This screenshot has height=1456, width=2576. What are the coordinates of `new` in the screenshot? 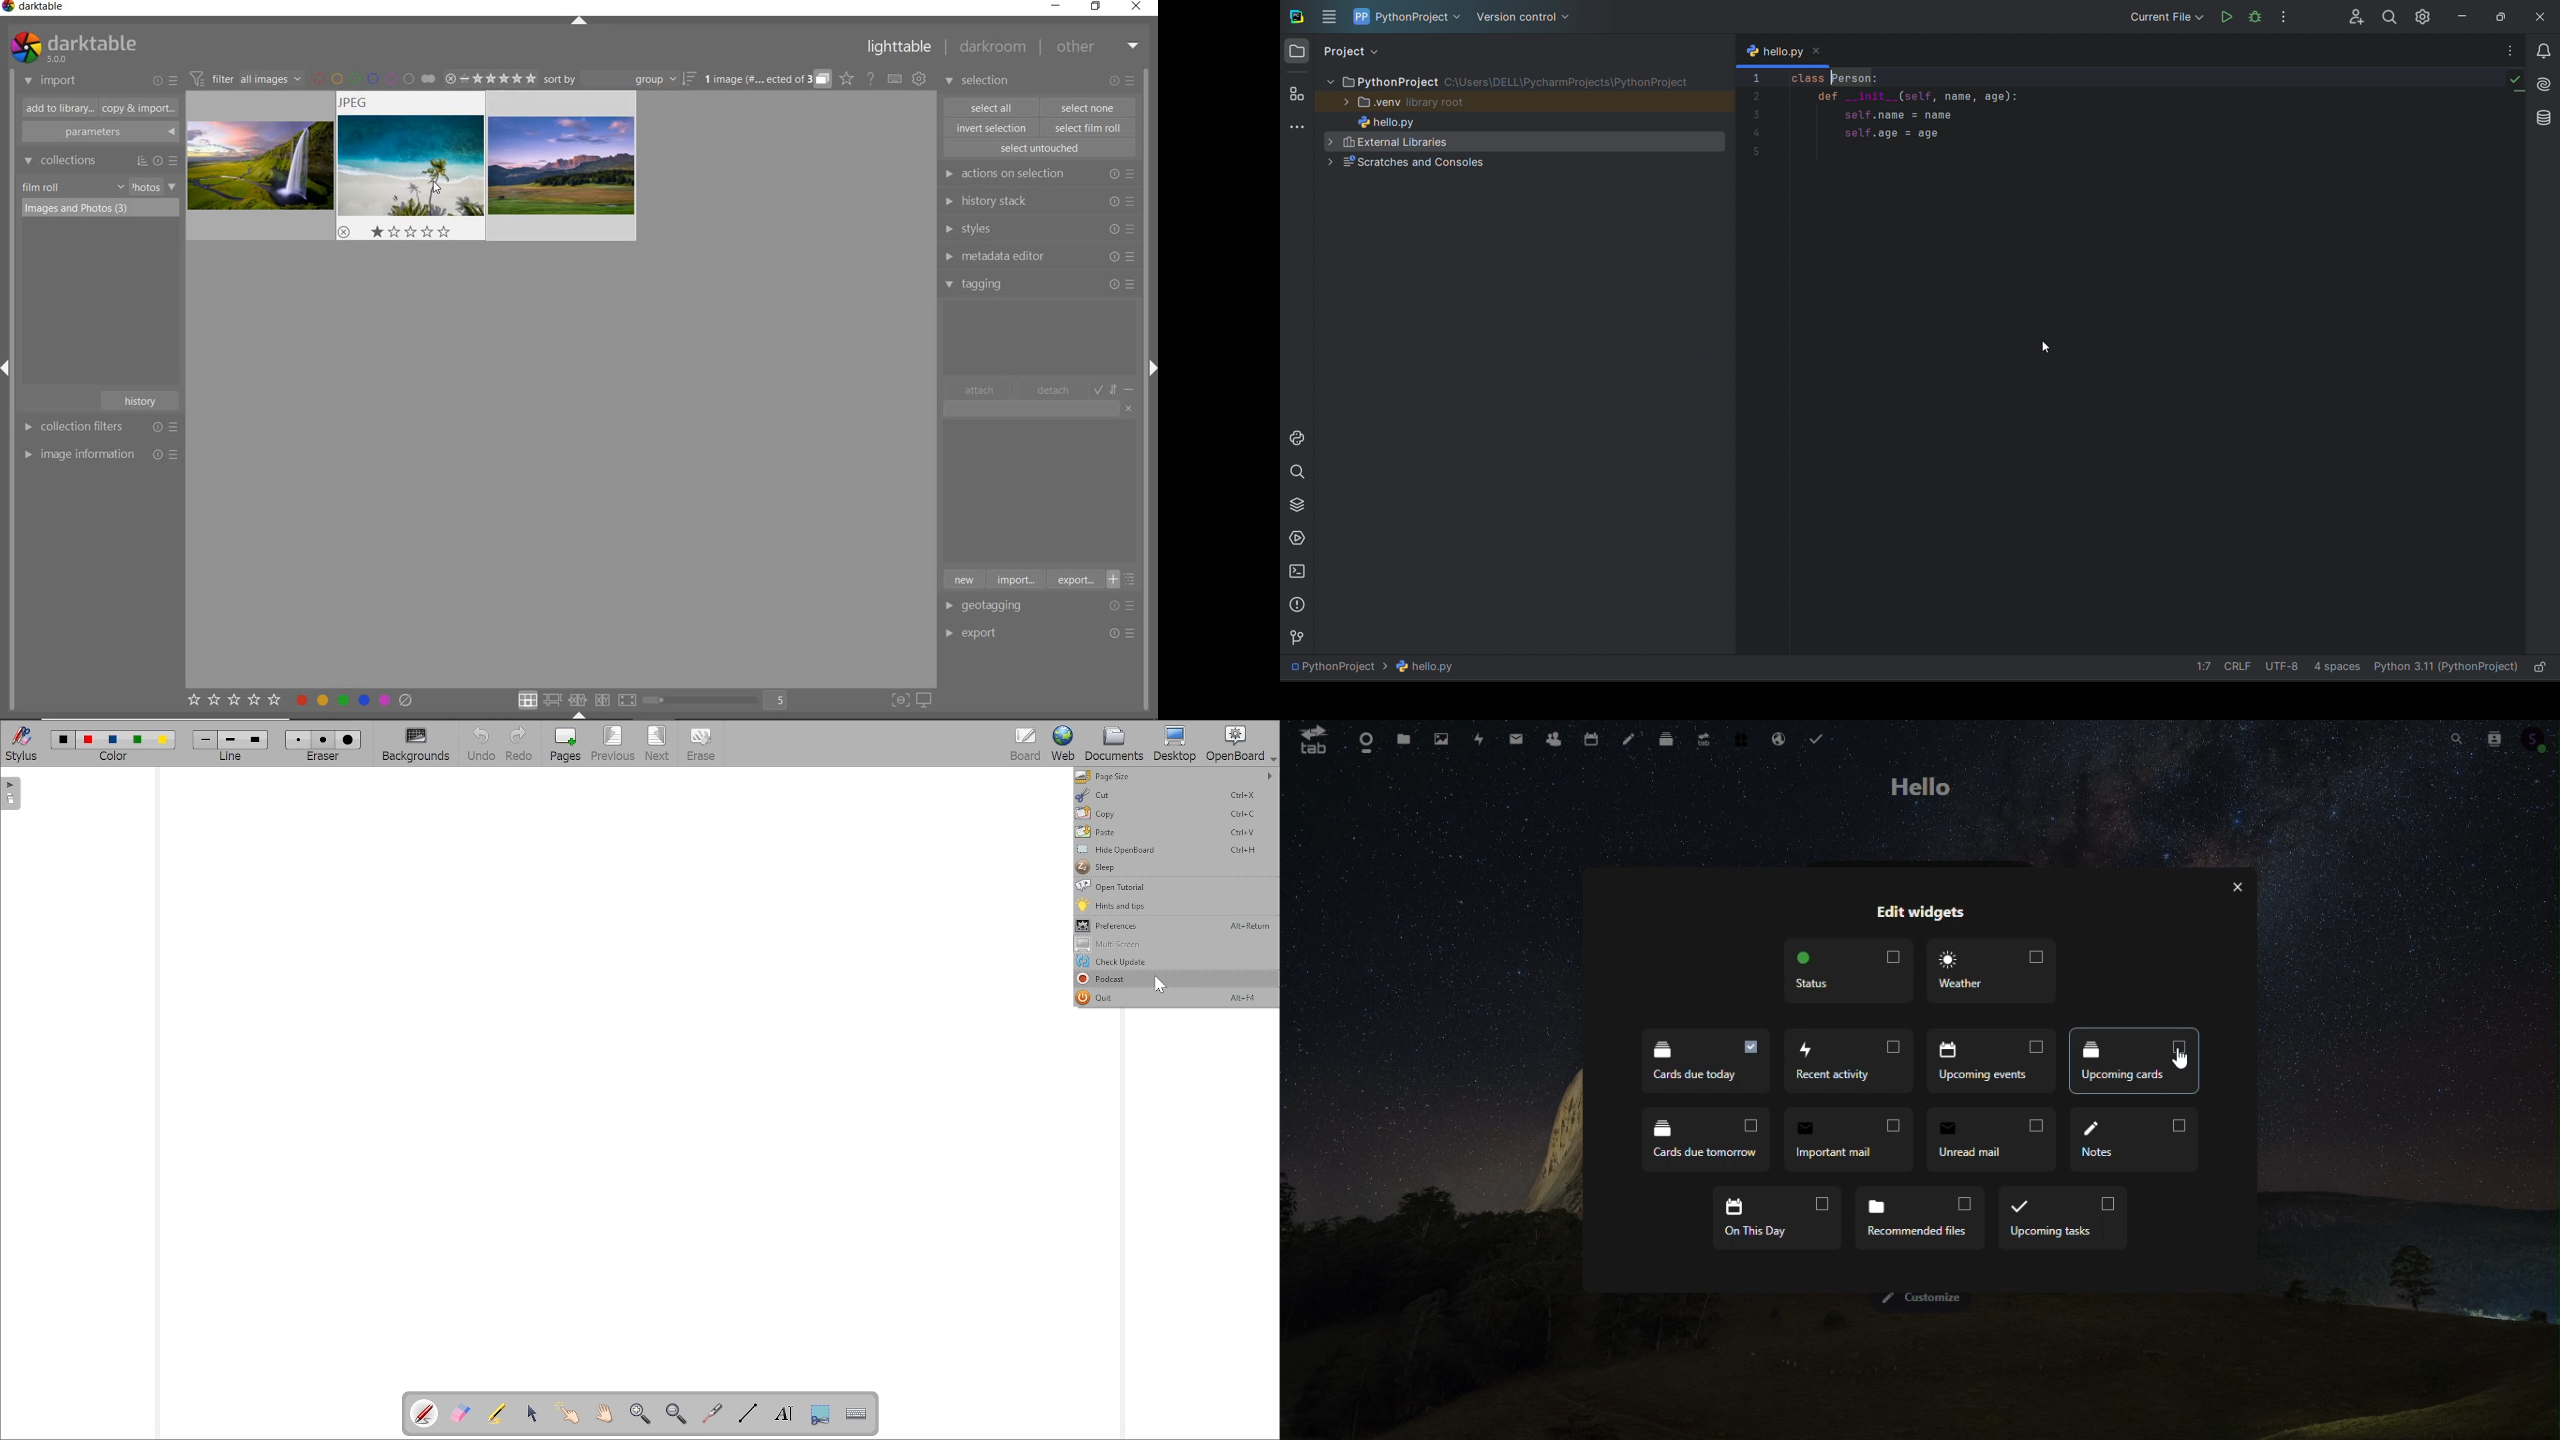 It's located at (963, 579).